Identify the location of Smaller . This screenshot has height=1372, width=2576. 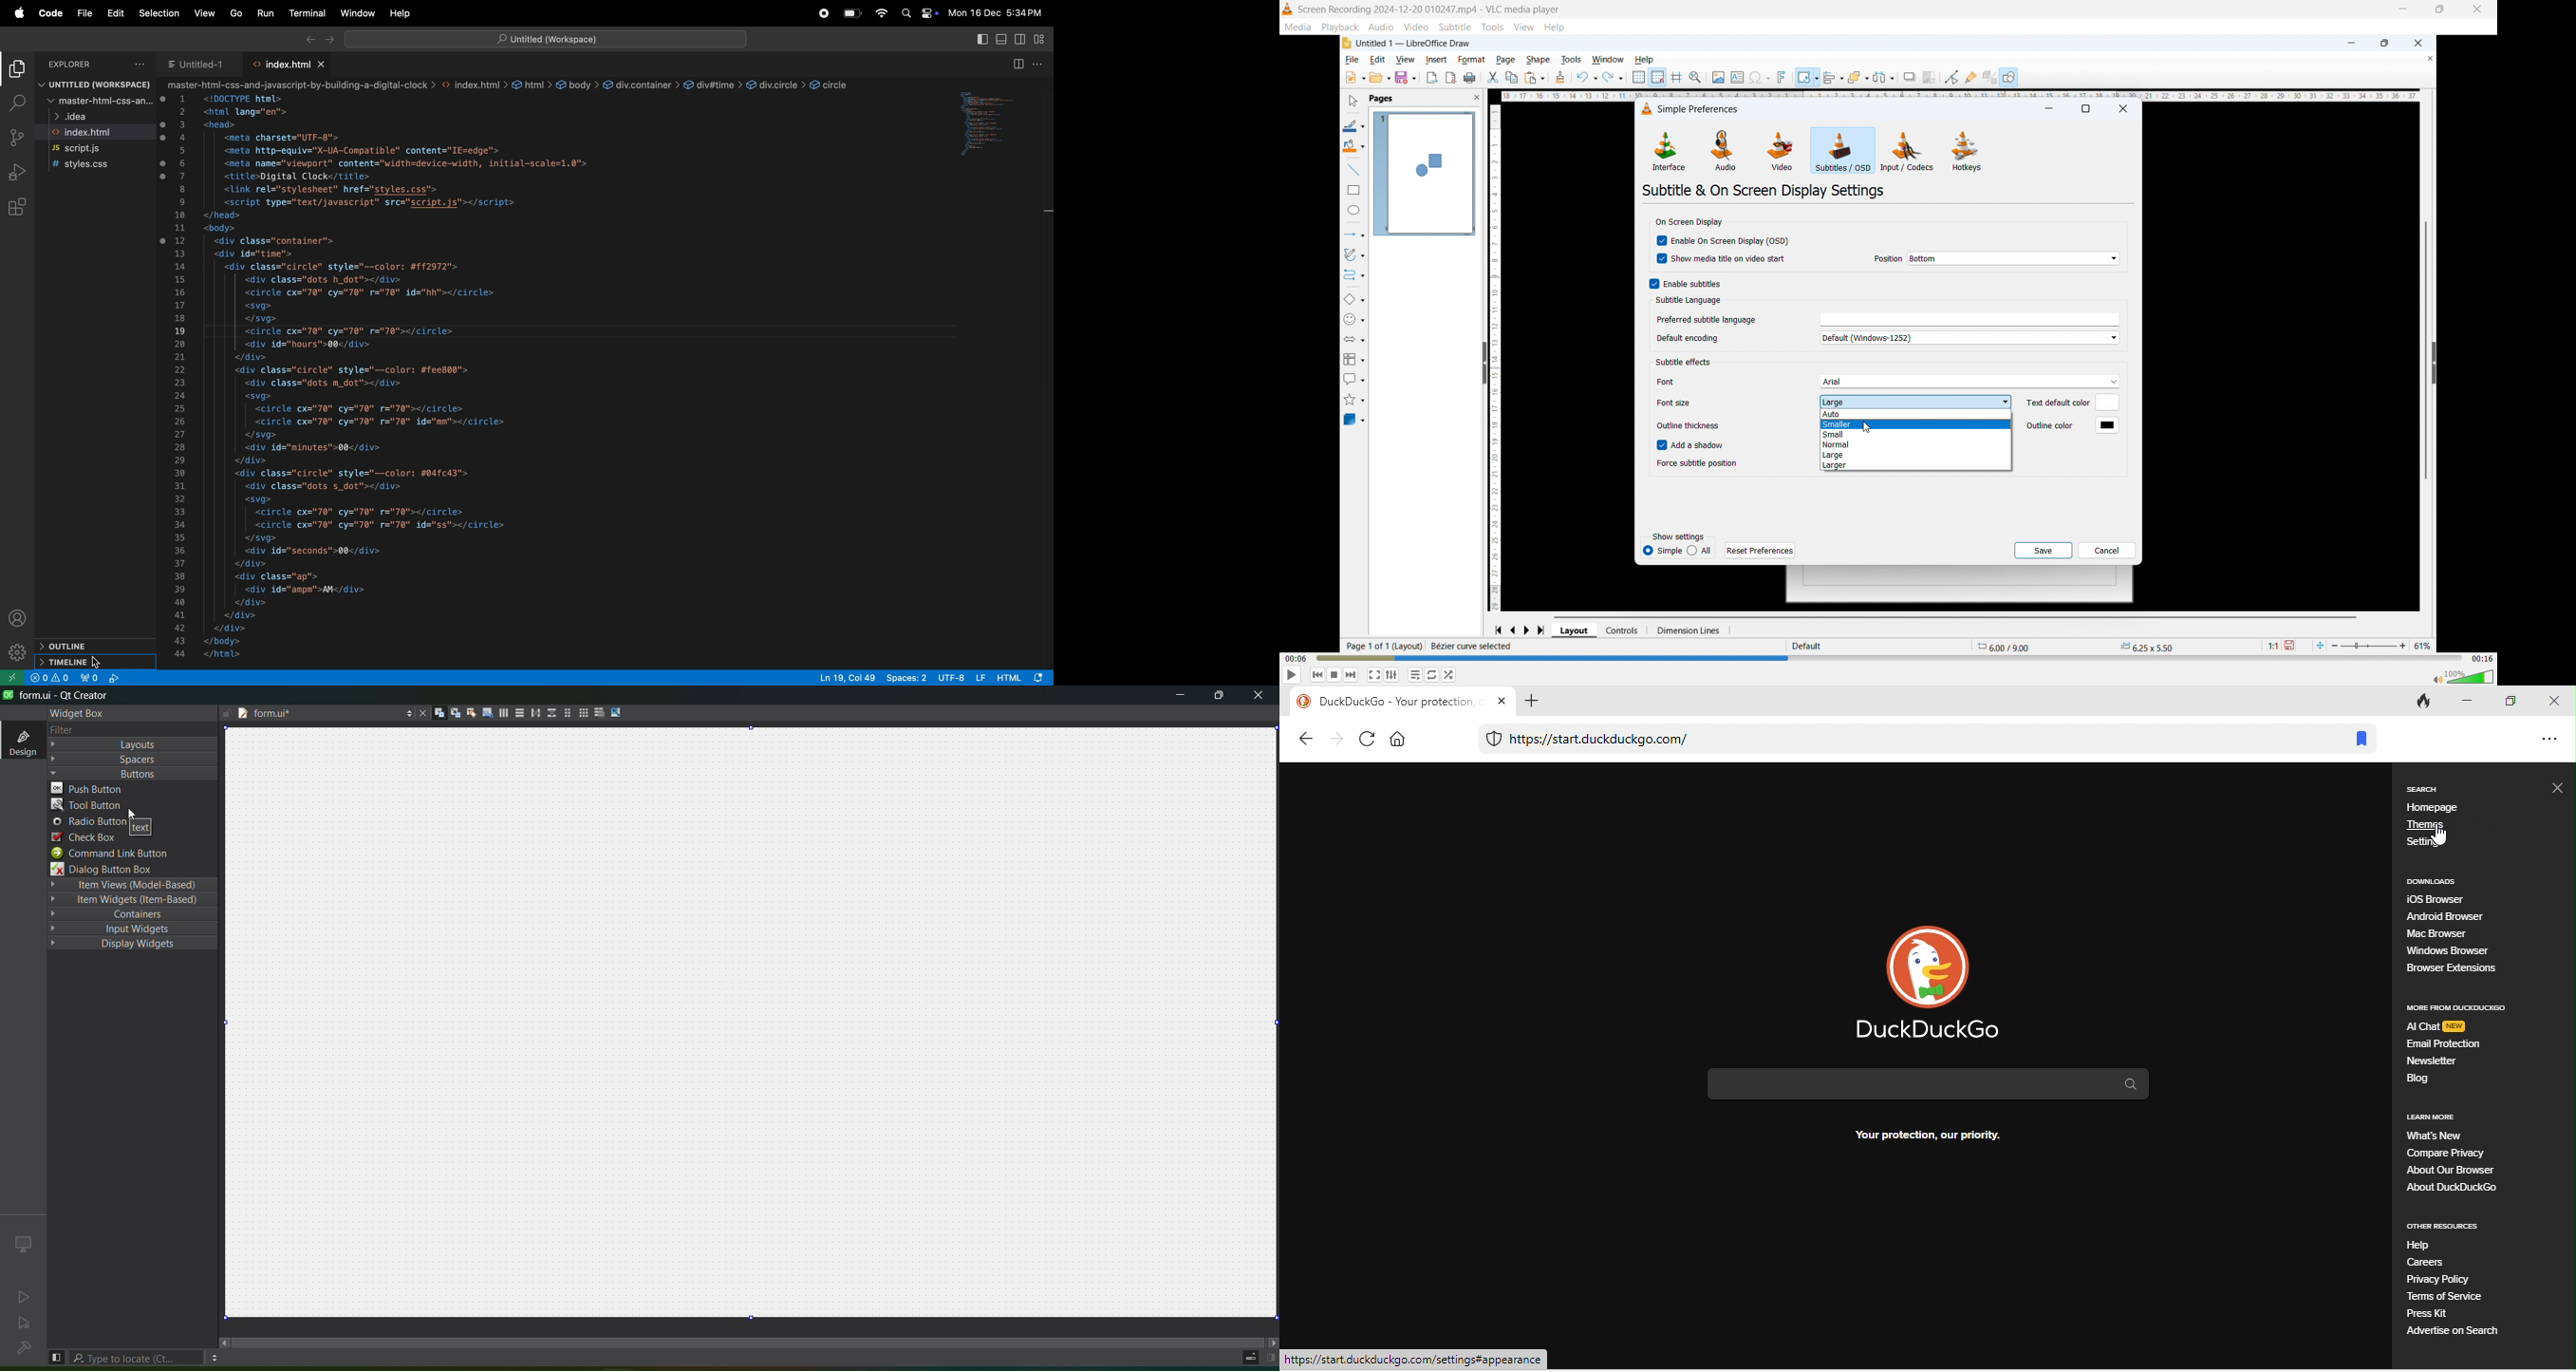
(1917, 424).